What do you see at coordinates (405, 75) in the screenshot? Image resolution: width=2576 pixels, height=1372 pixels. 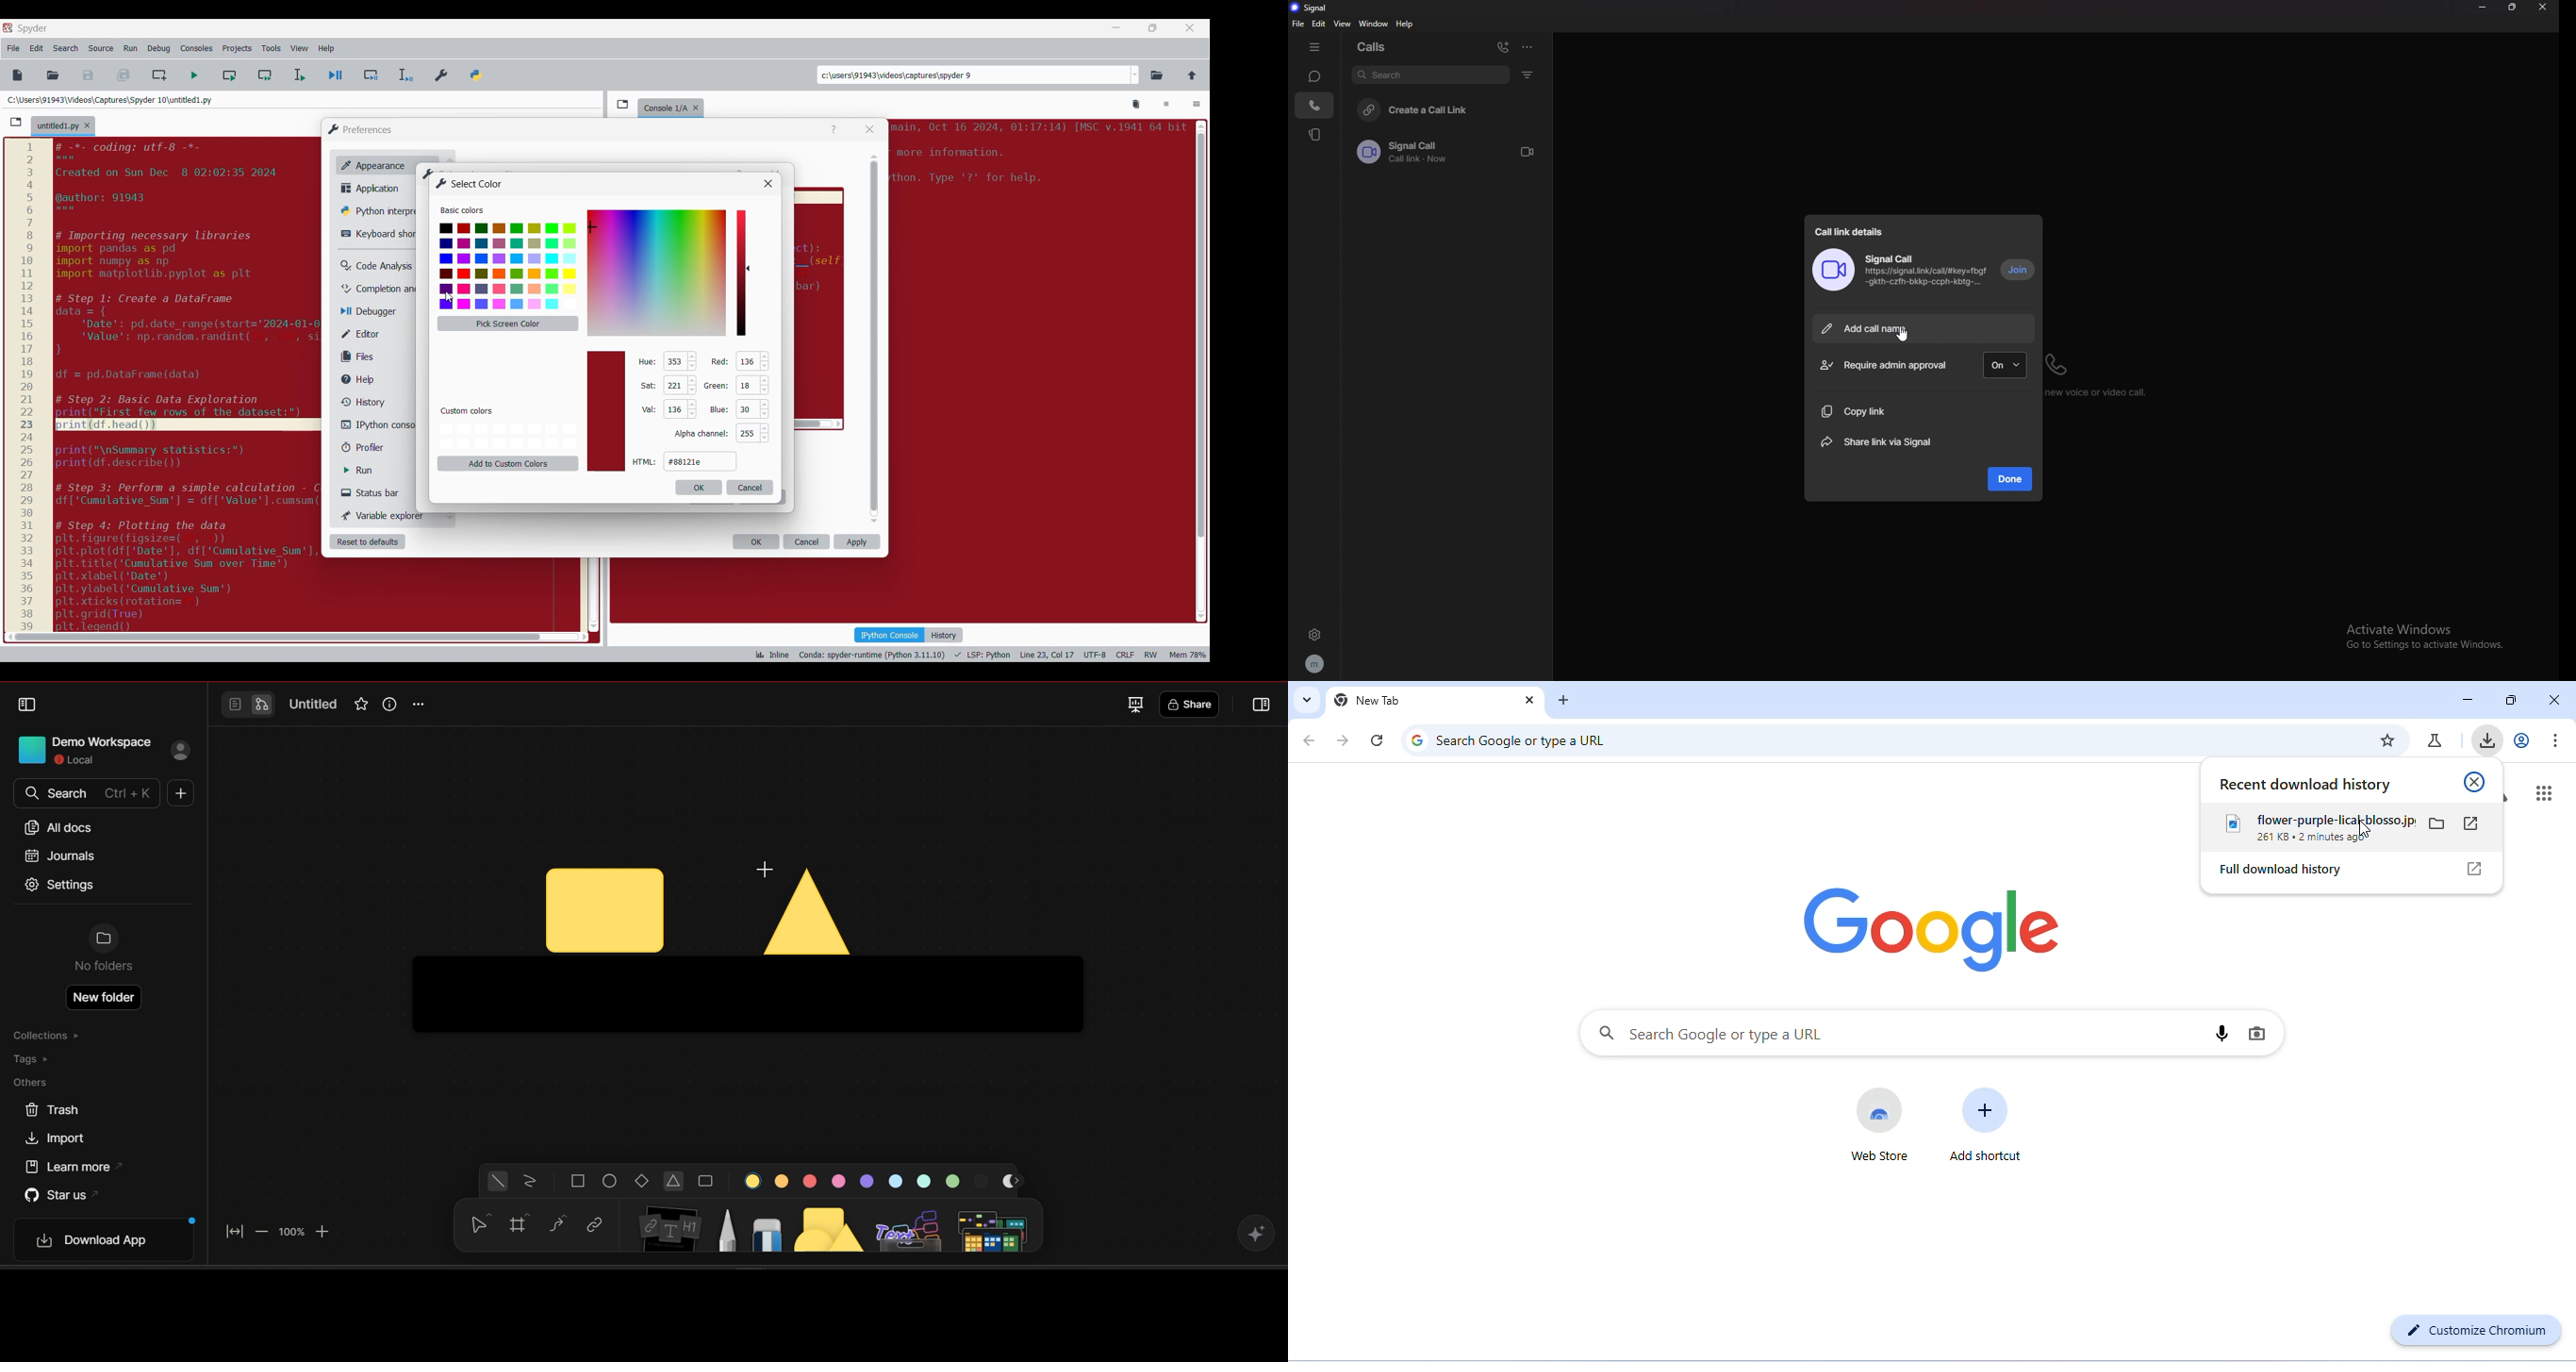 I see `Debug selection/current line` at bounding box center [405, 75].